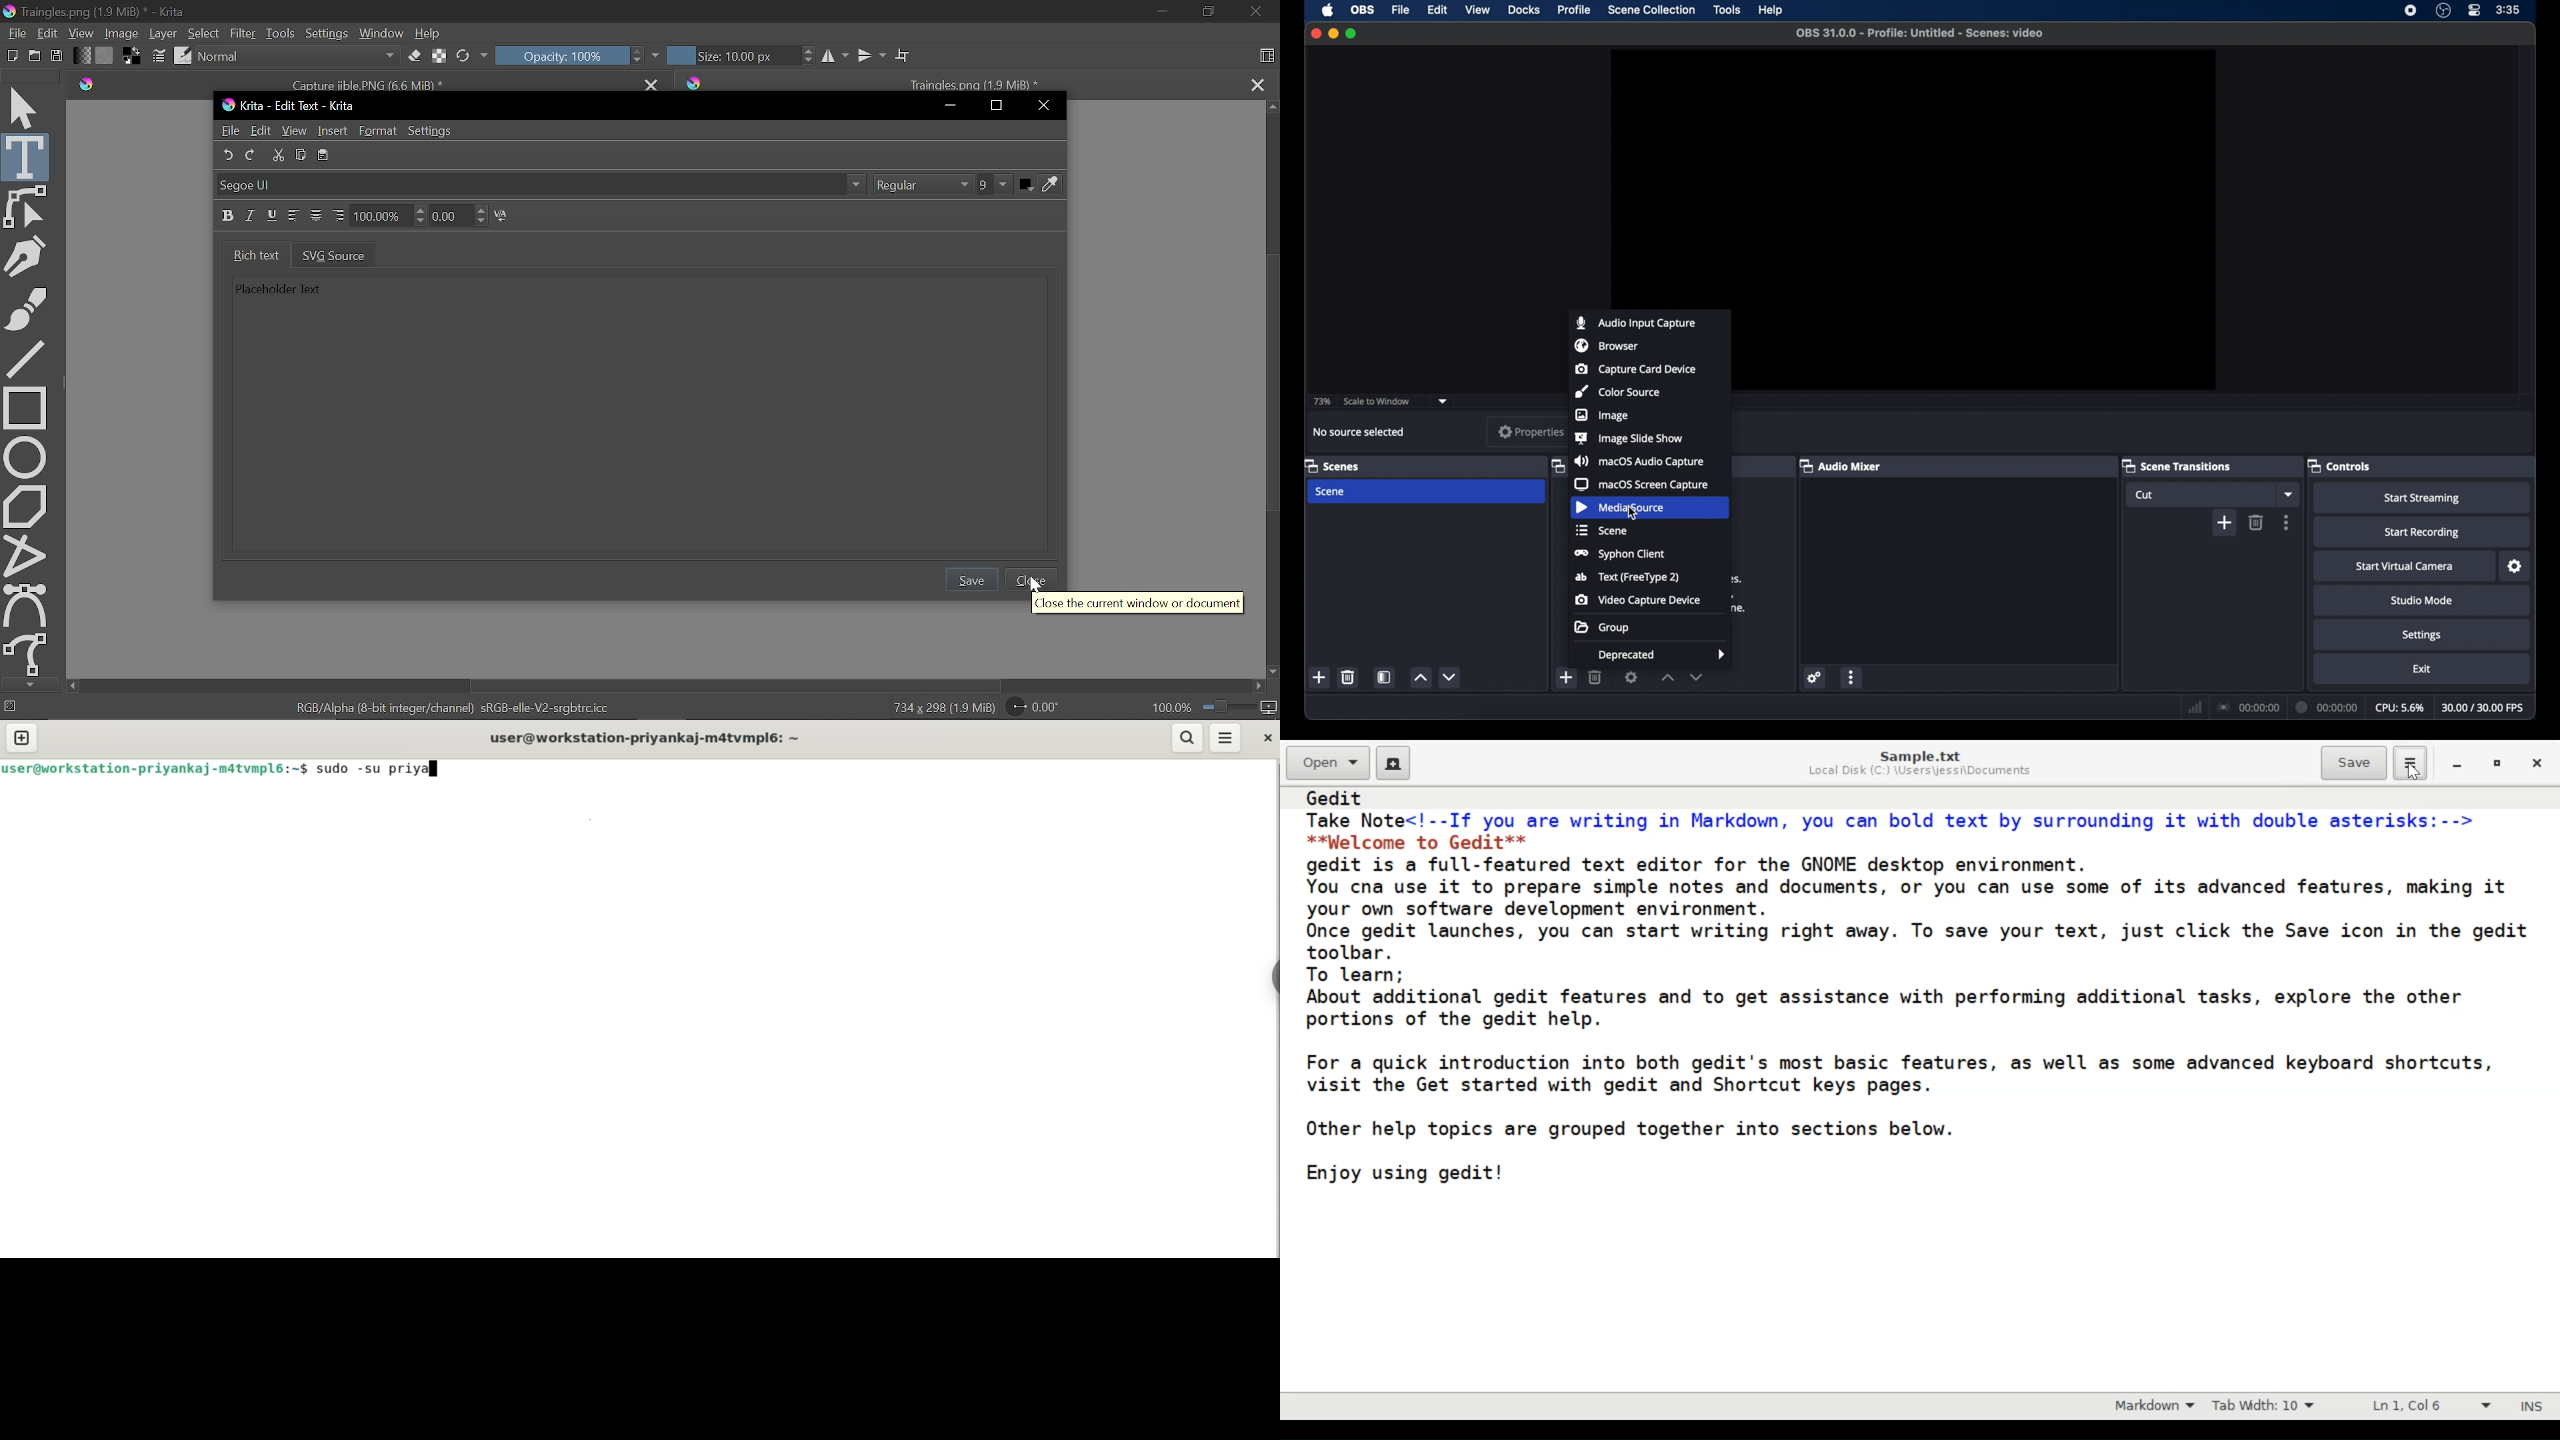 Image resolution: width=2576 pixels, height=1456 pixels. I want to click on Close window, so click(1043, 107).